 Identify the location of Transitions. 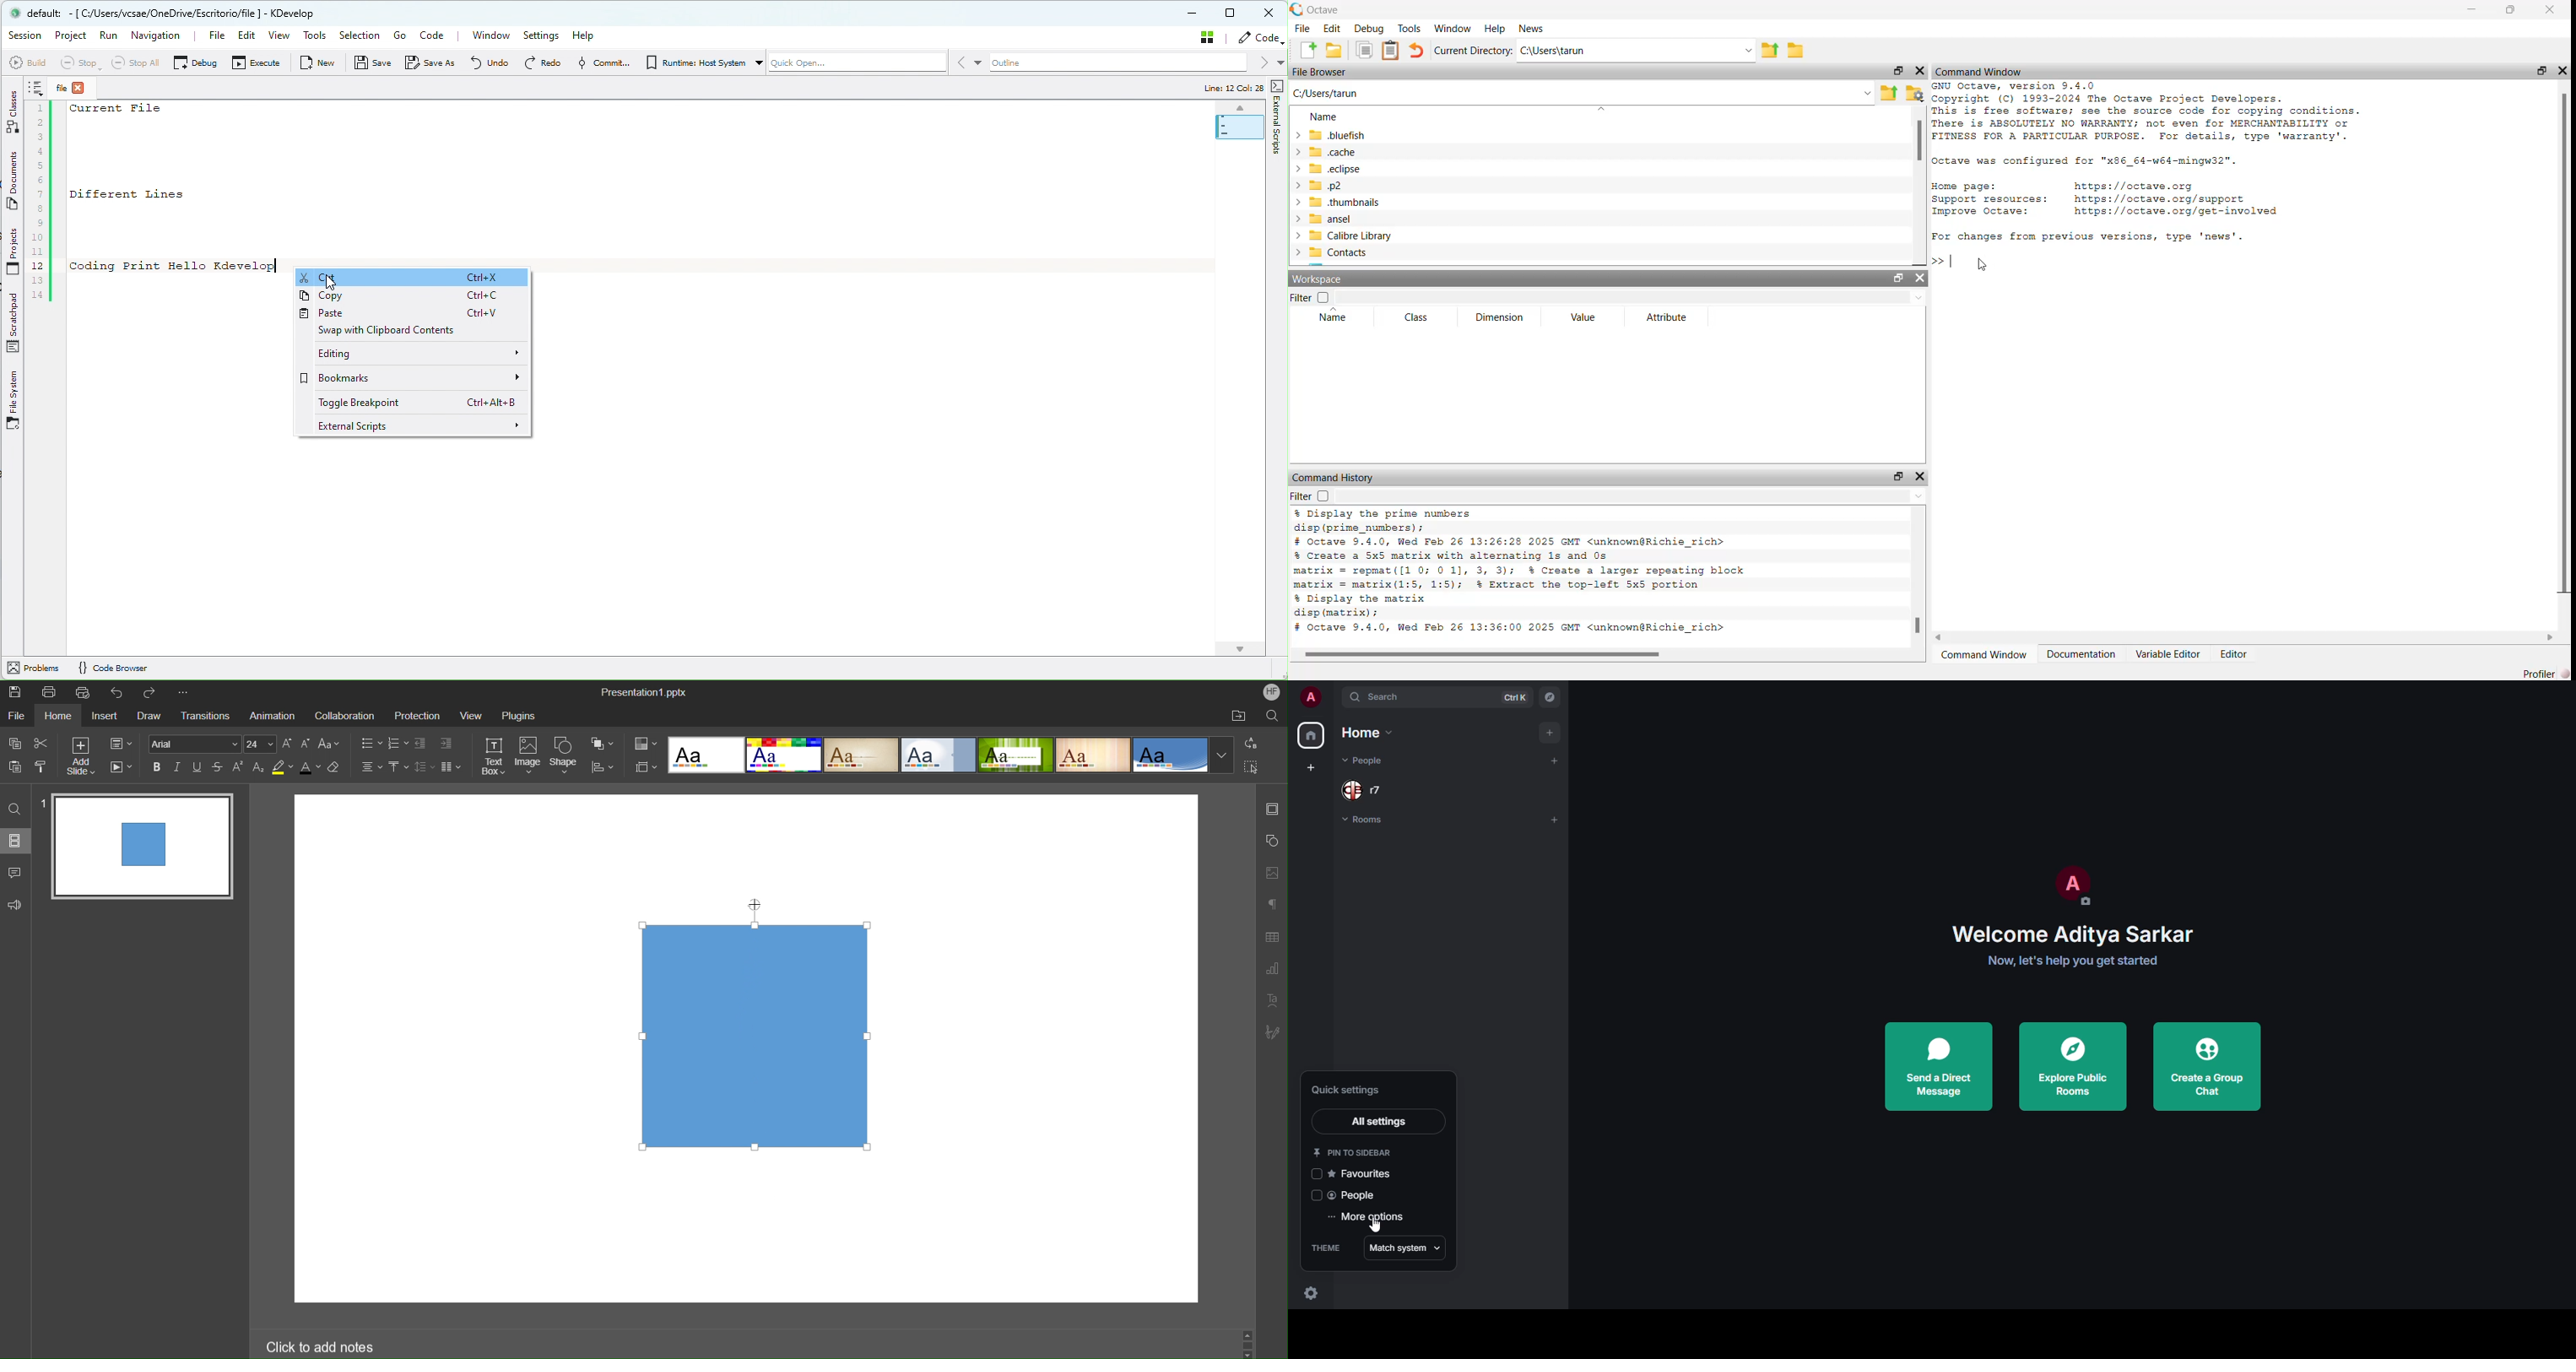
(203, 715).